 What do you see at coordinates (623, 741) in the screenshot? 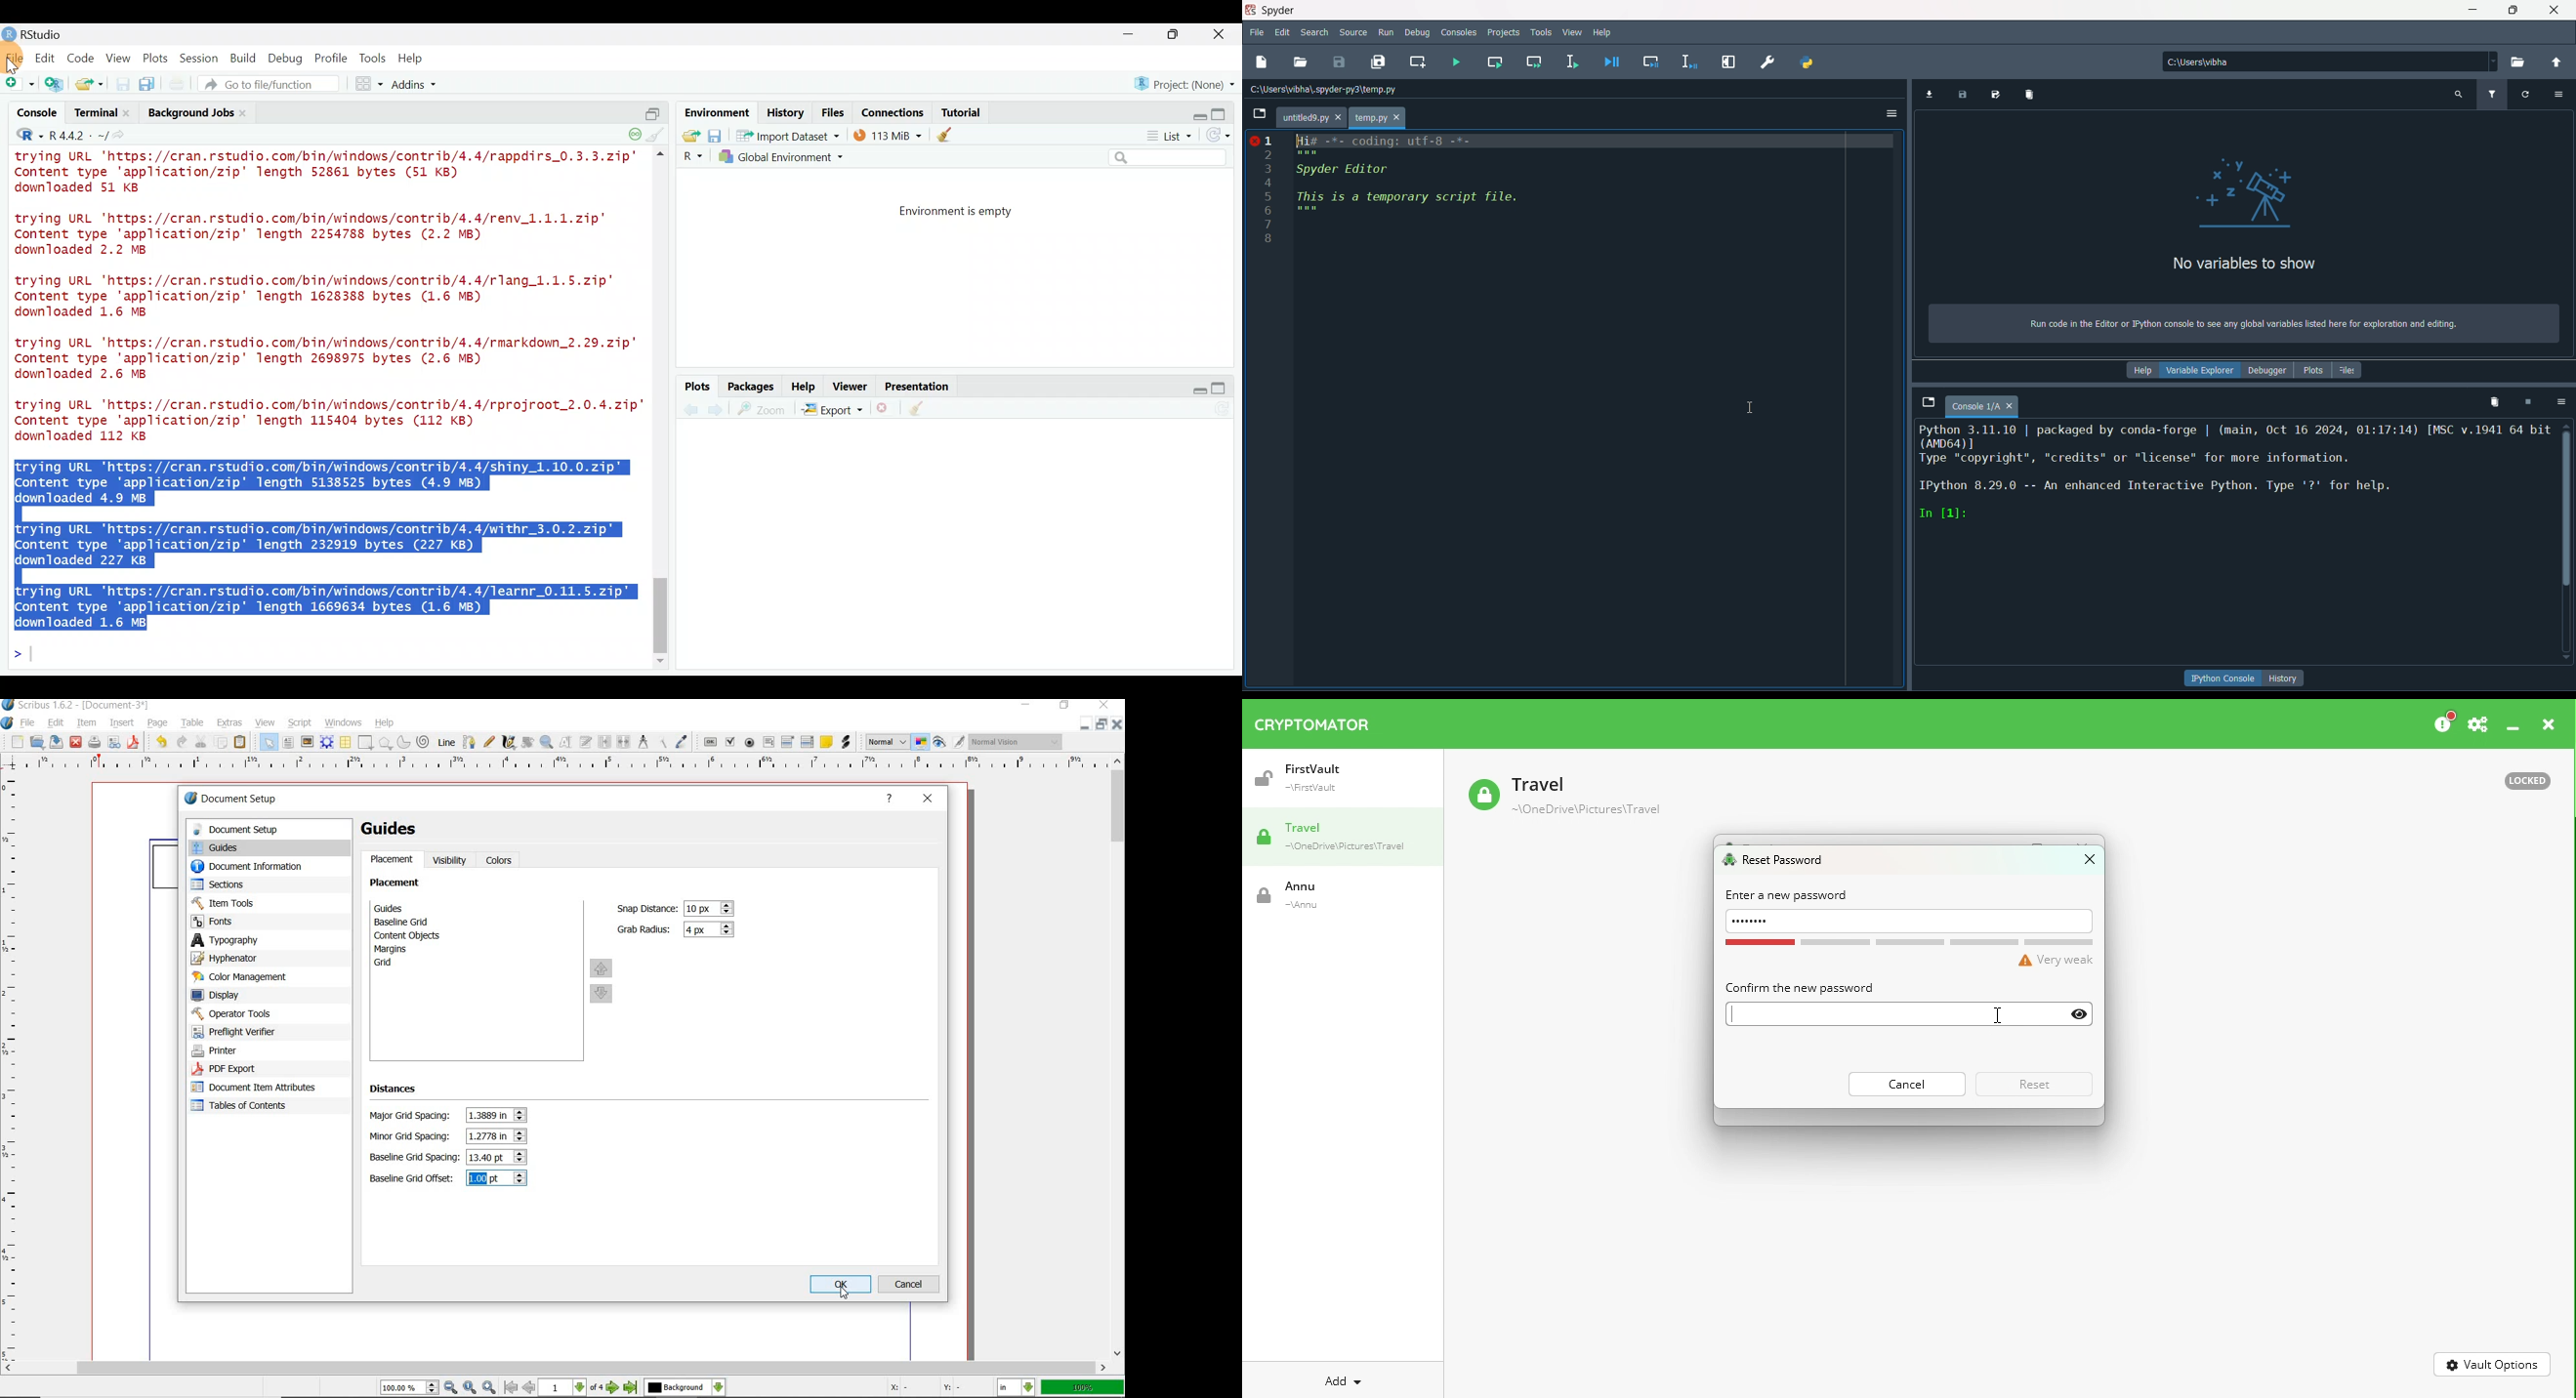
I see `unlink text frames` at bounding box center [623, 741].